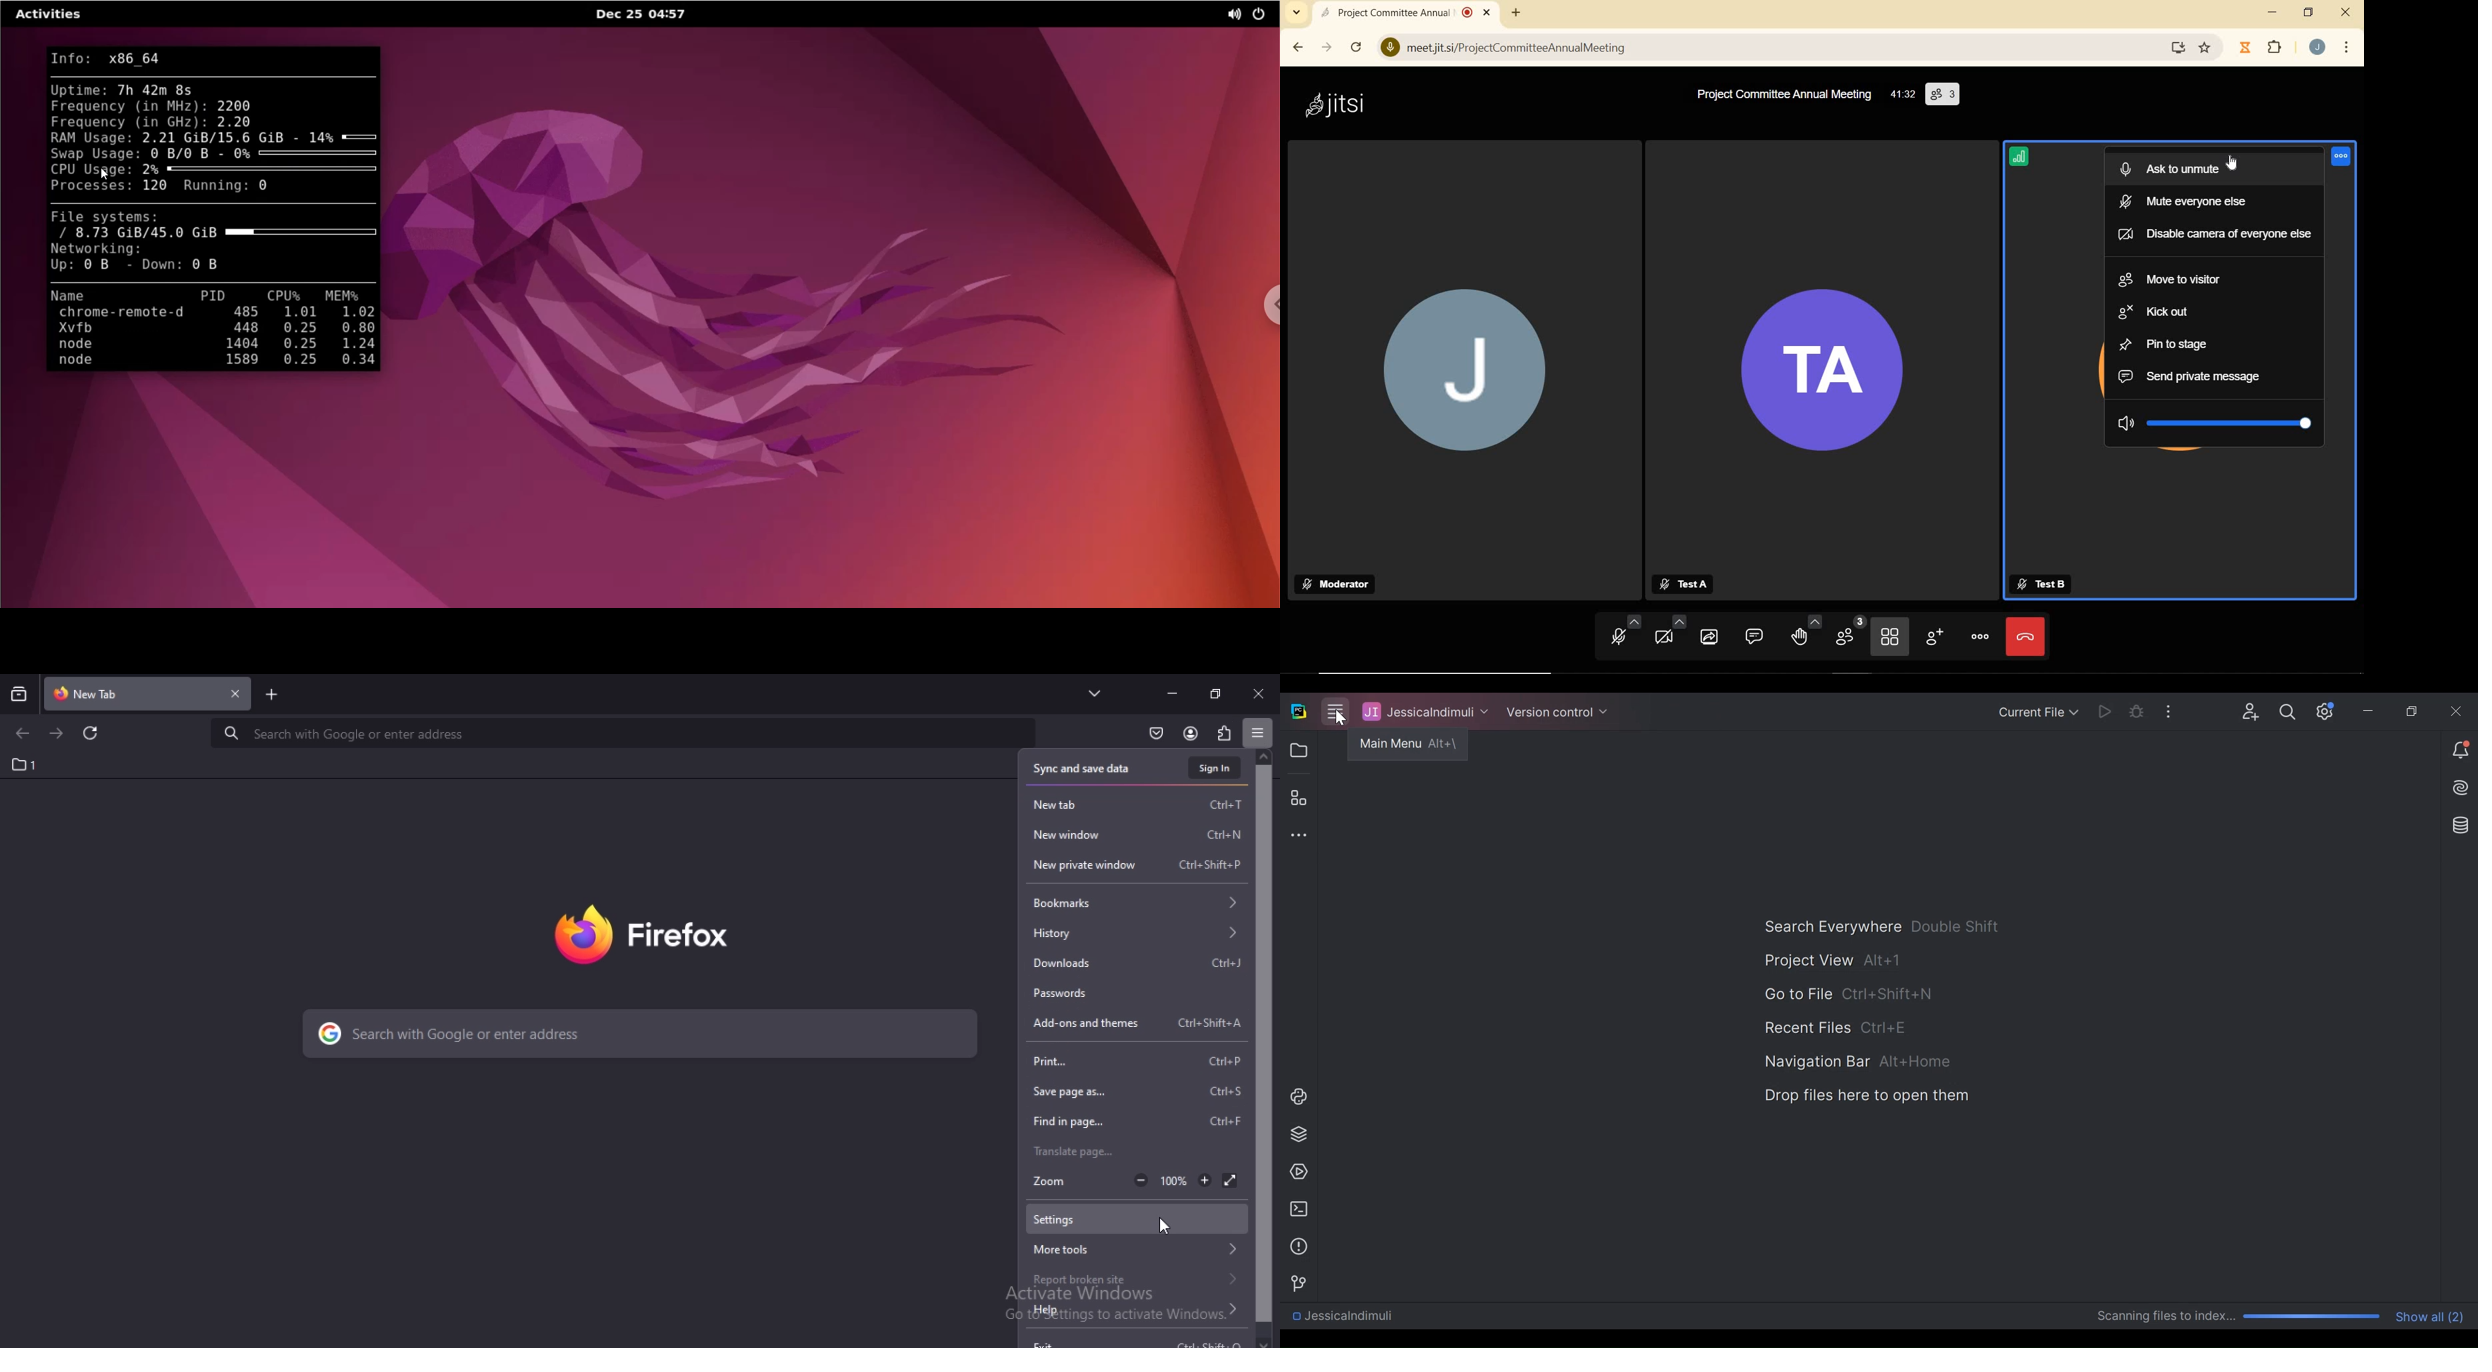  Describe the element at coordinates (2026, 637) in the screenshot. I see `End call` at that location.